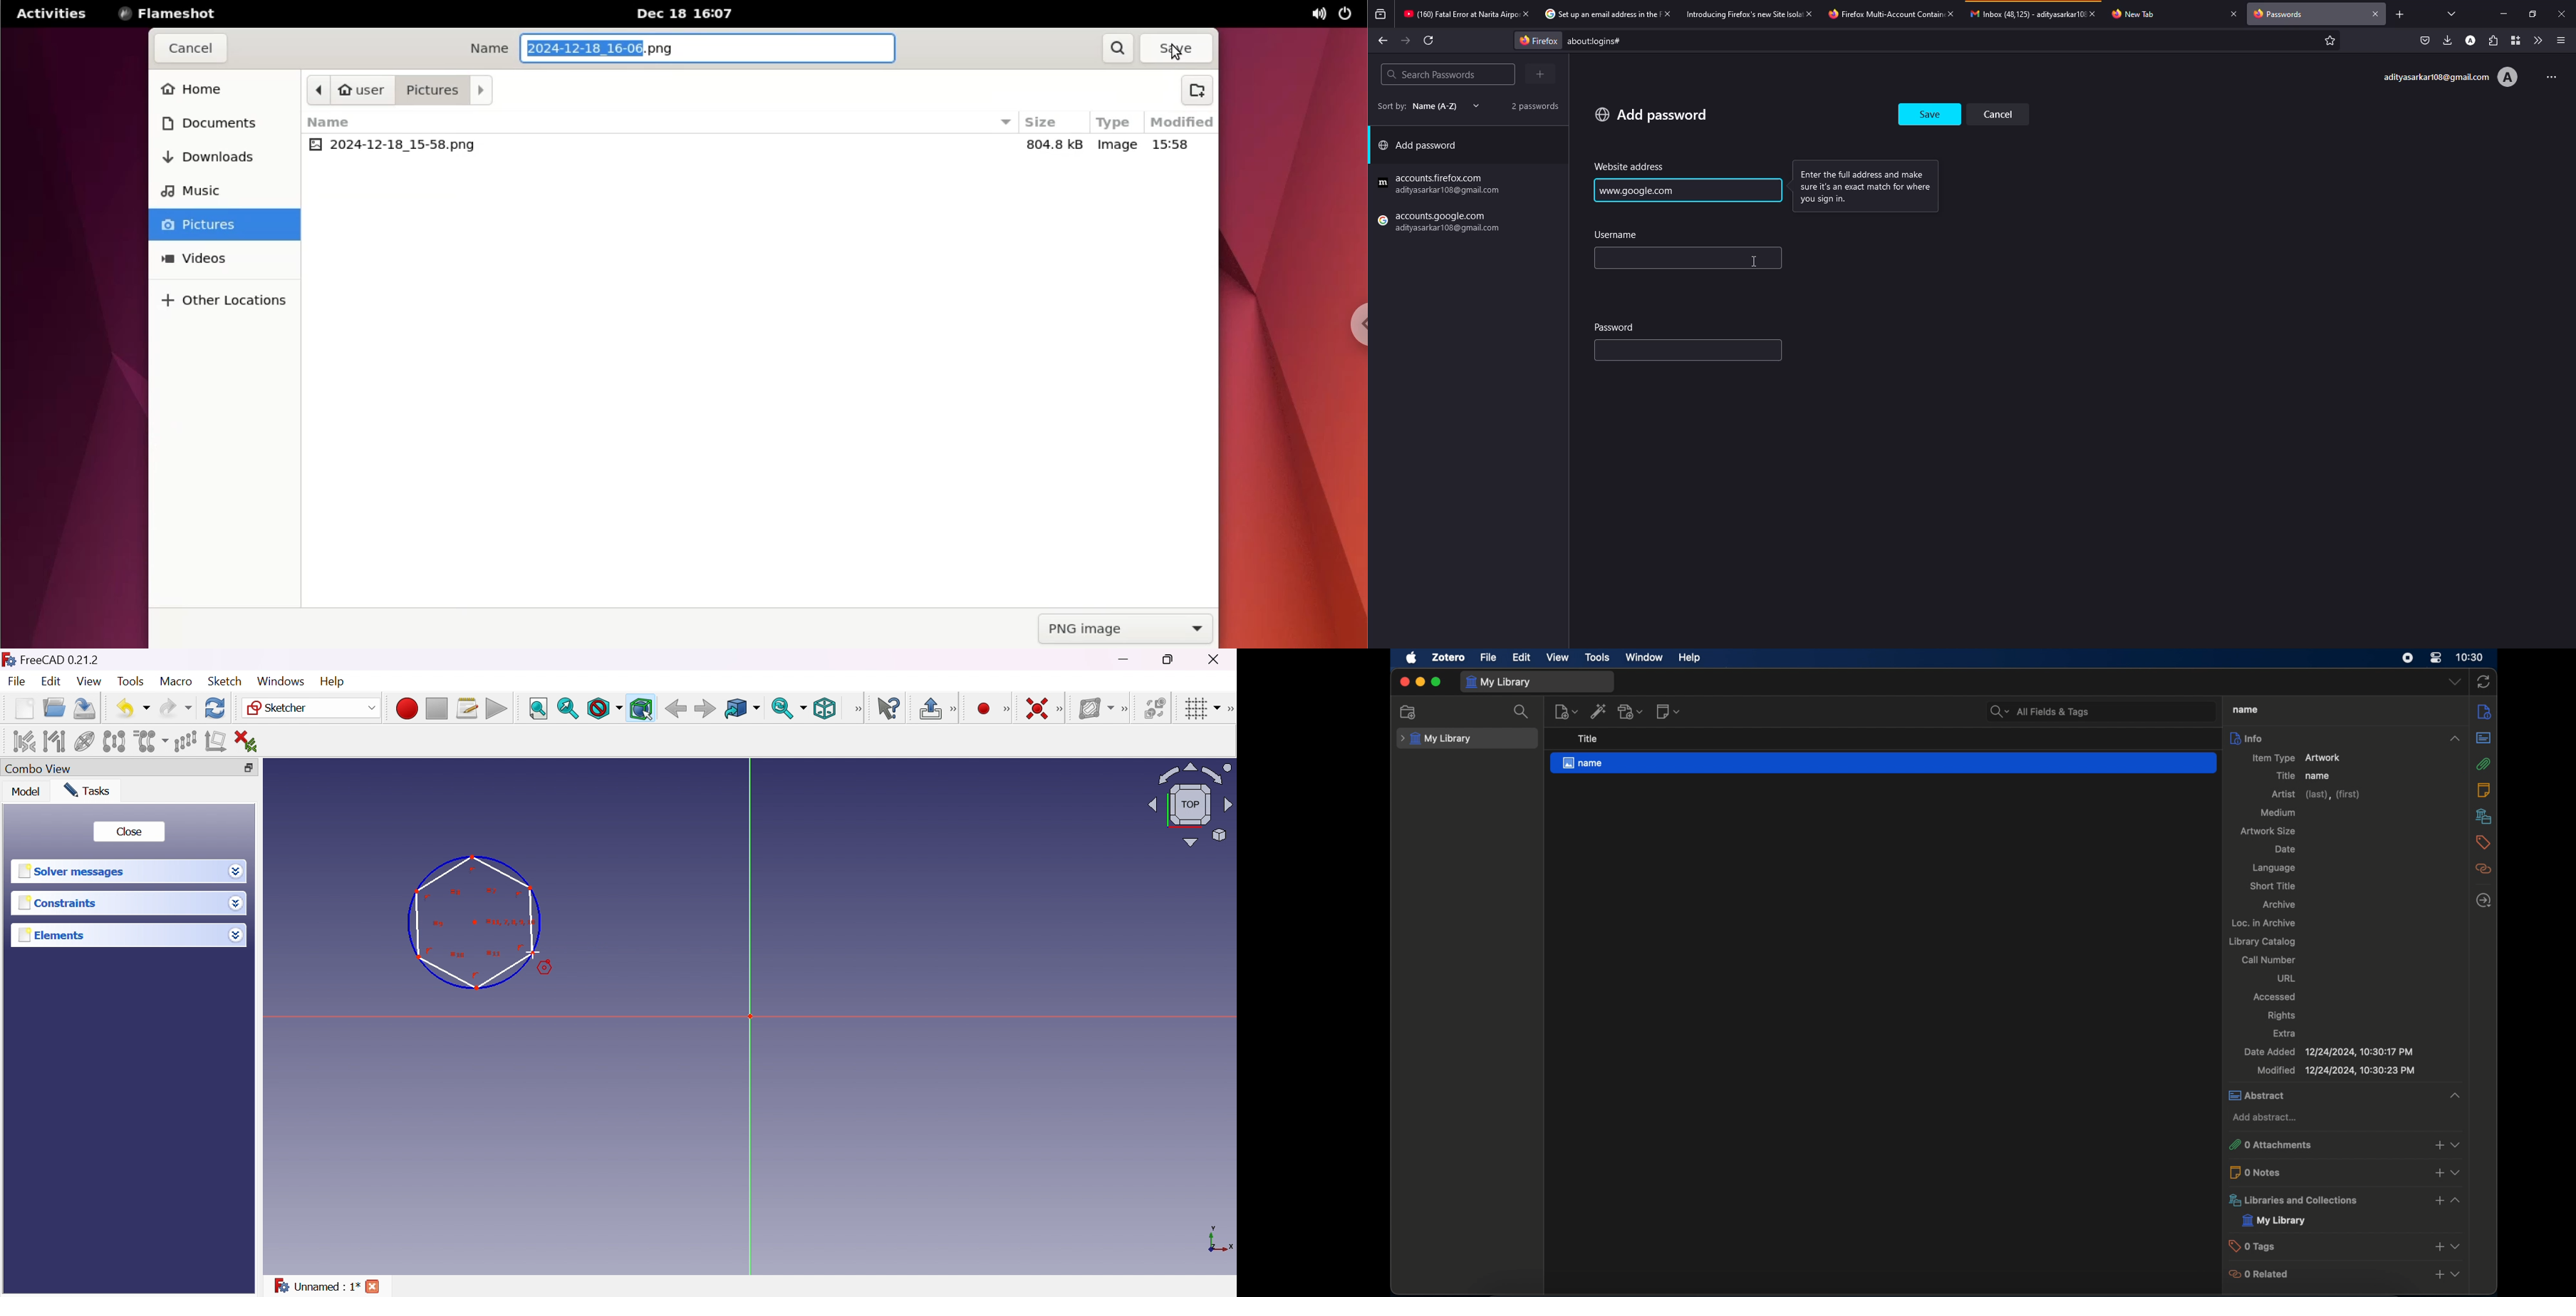 The image size is (2576, 1316). Describe the element at coordinates (2287, 979) in the screenshot. I see `url` at that location.